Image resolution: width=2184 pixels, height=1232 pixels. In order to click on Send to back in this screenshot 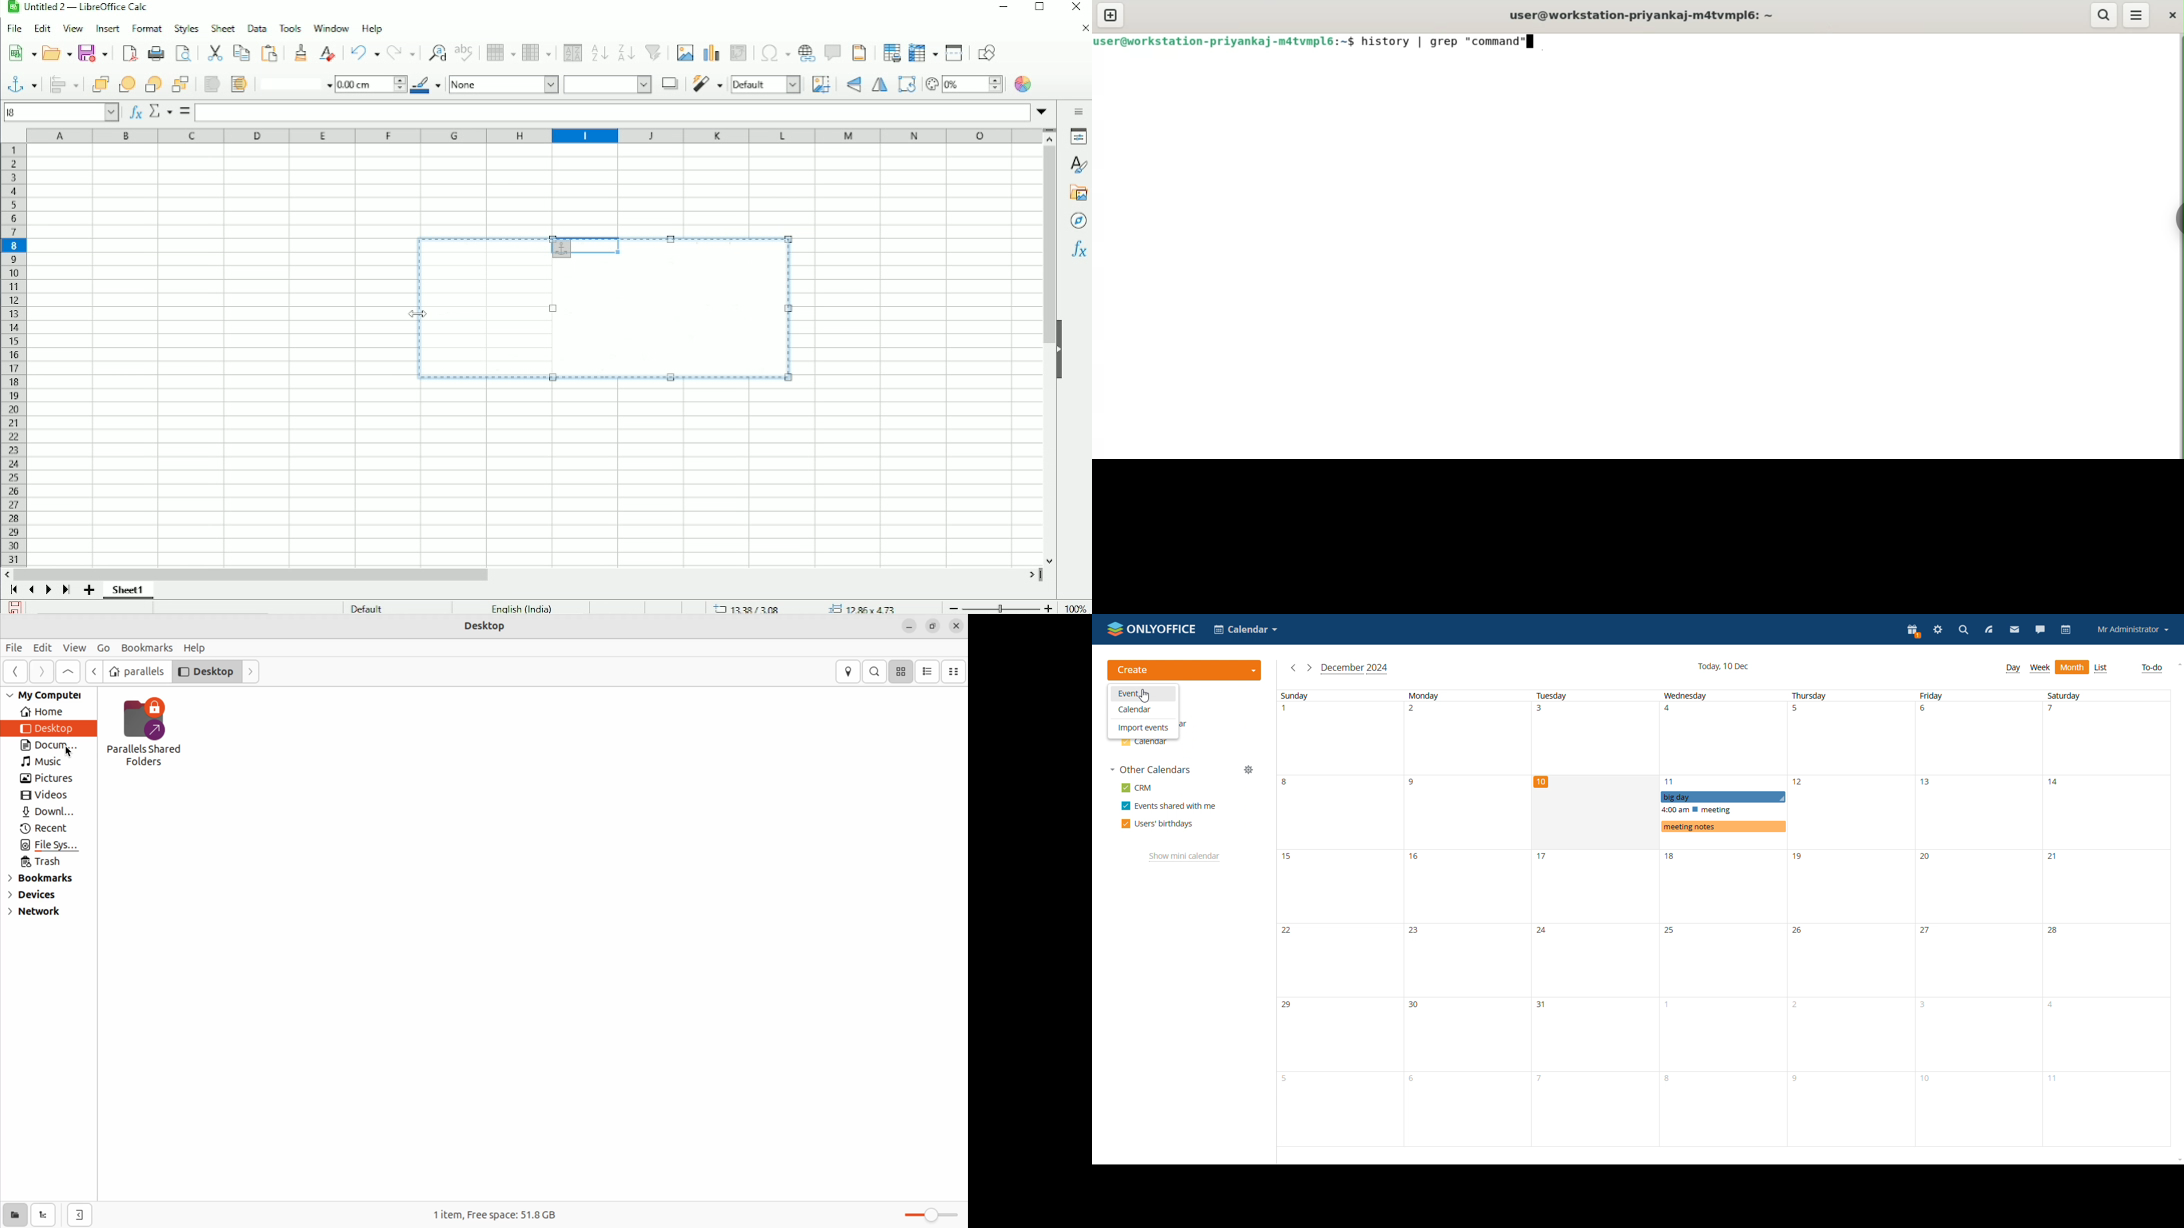, I will do `click(181, 83)`.